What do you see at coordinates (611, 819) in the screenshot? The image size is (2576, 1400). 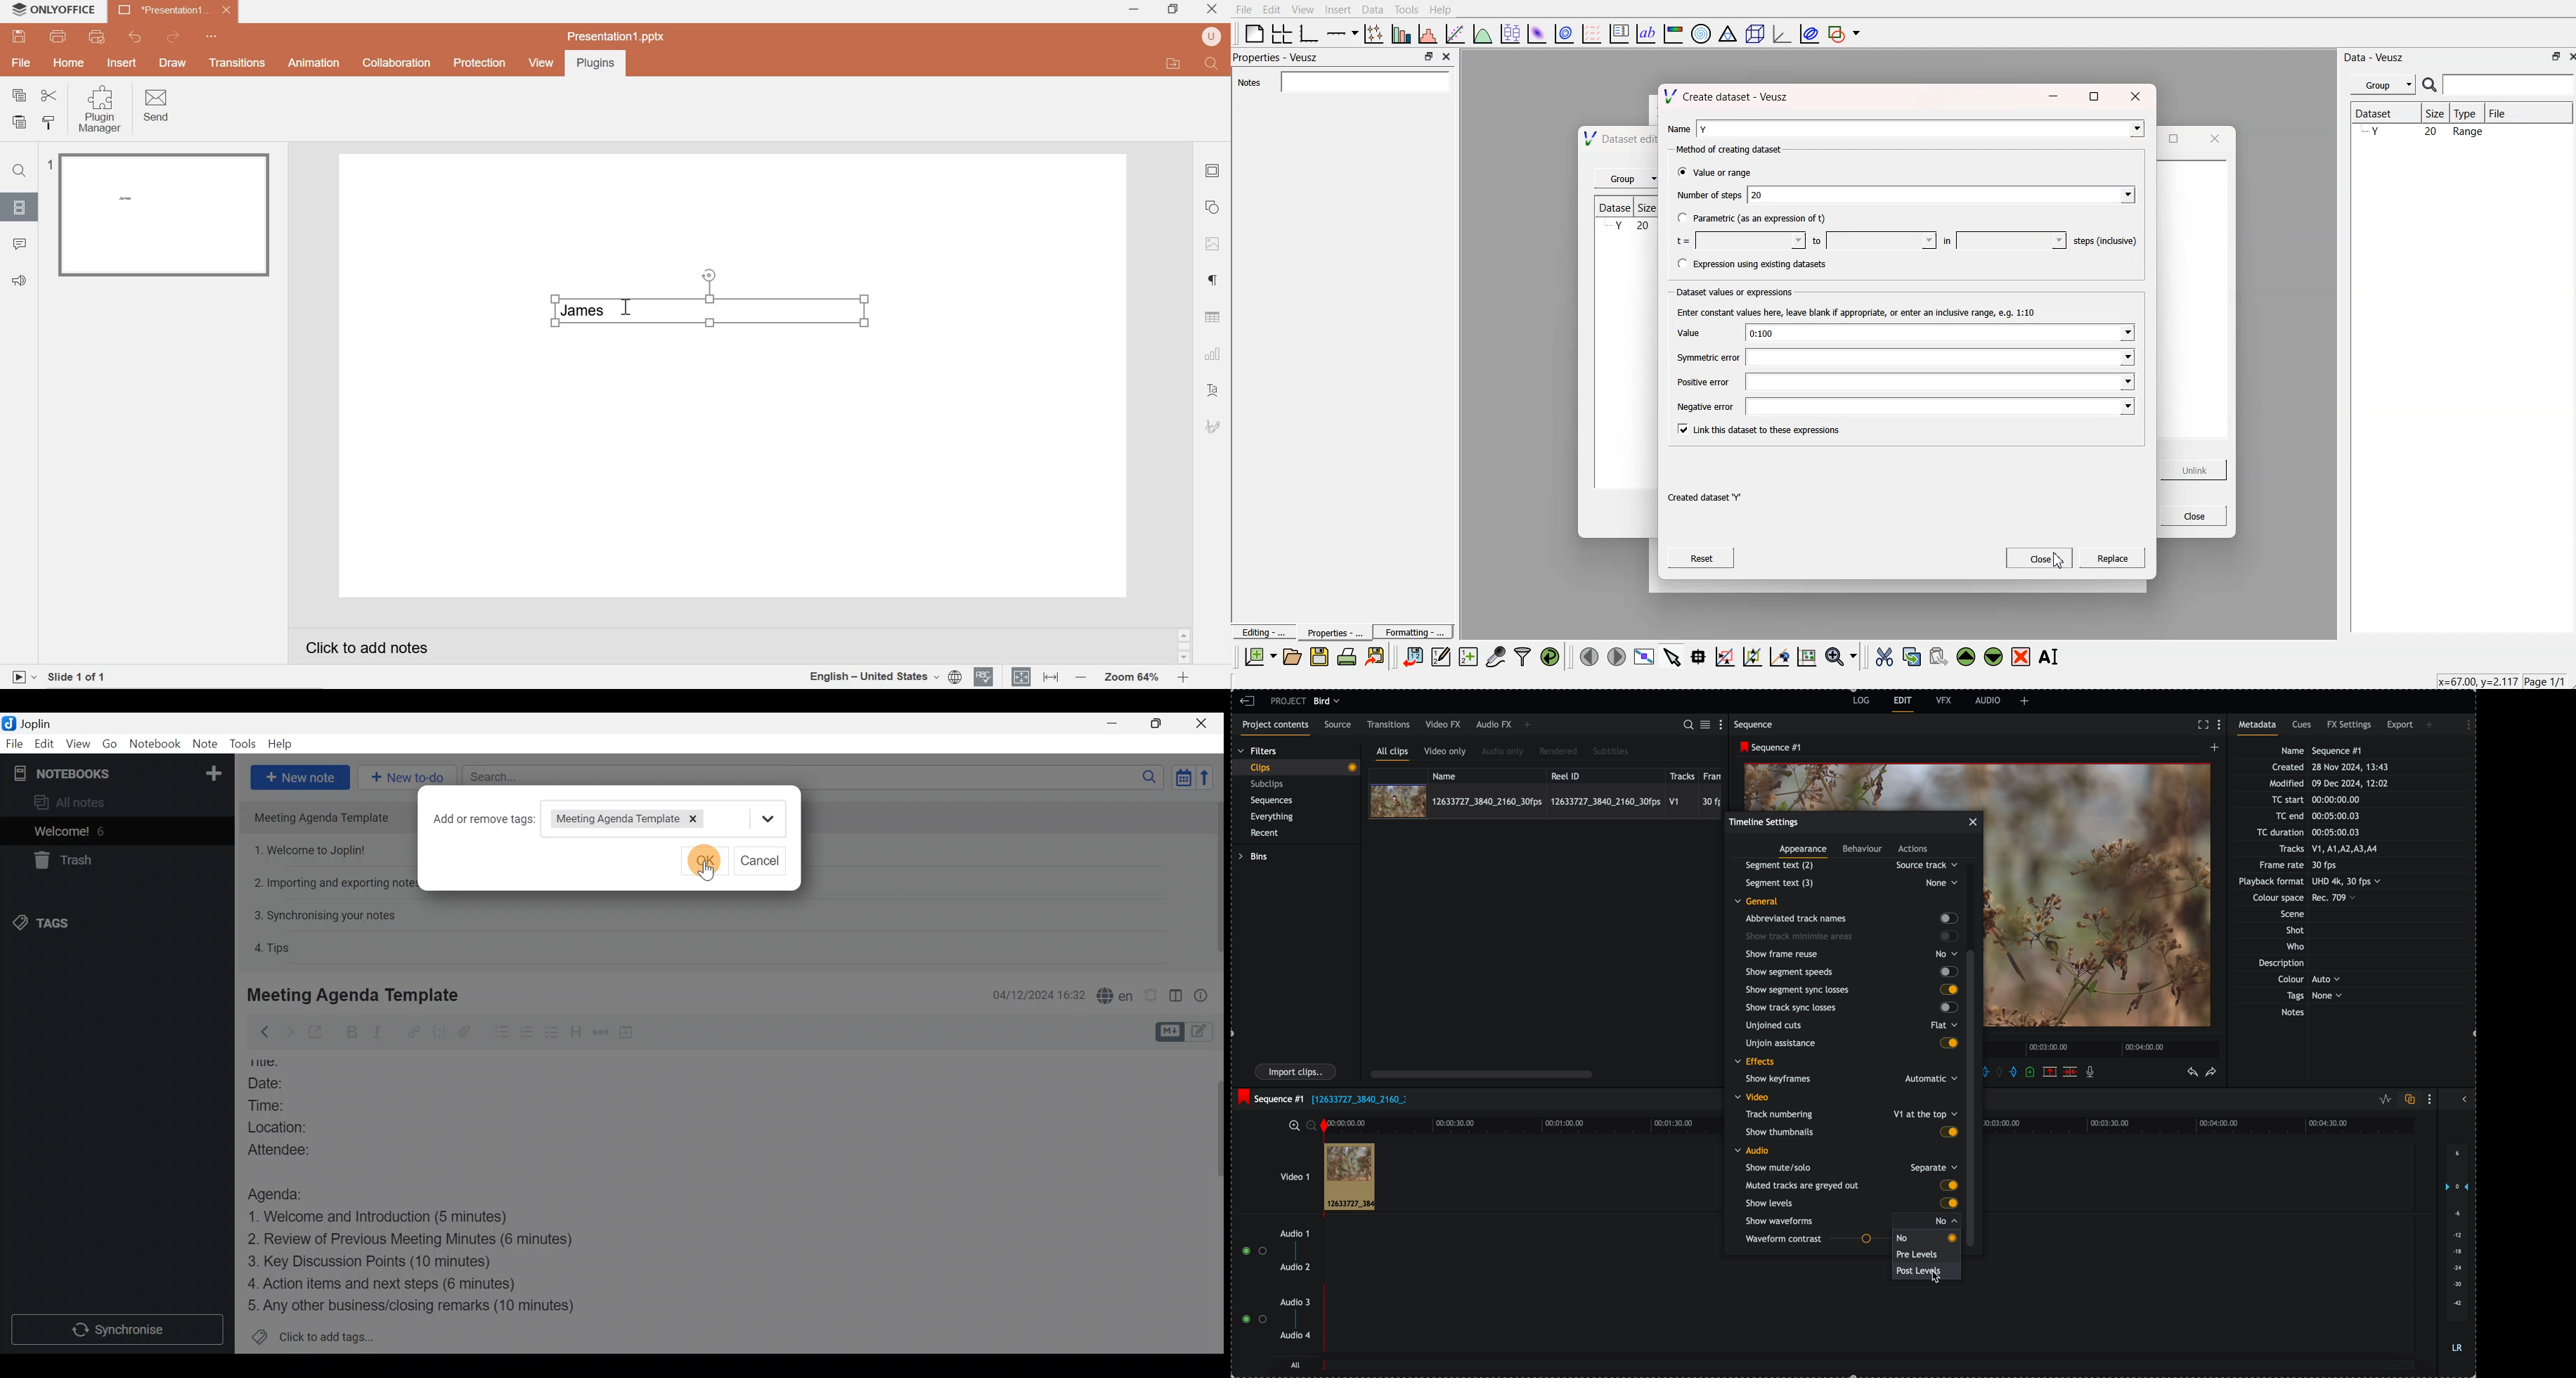 I see `Meeting Agenda Template` at bounding box center [611, 819].